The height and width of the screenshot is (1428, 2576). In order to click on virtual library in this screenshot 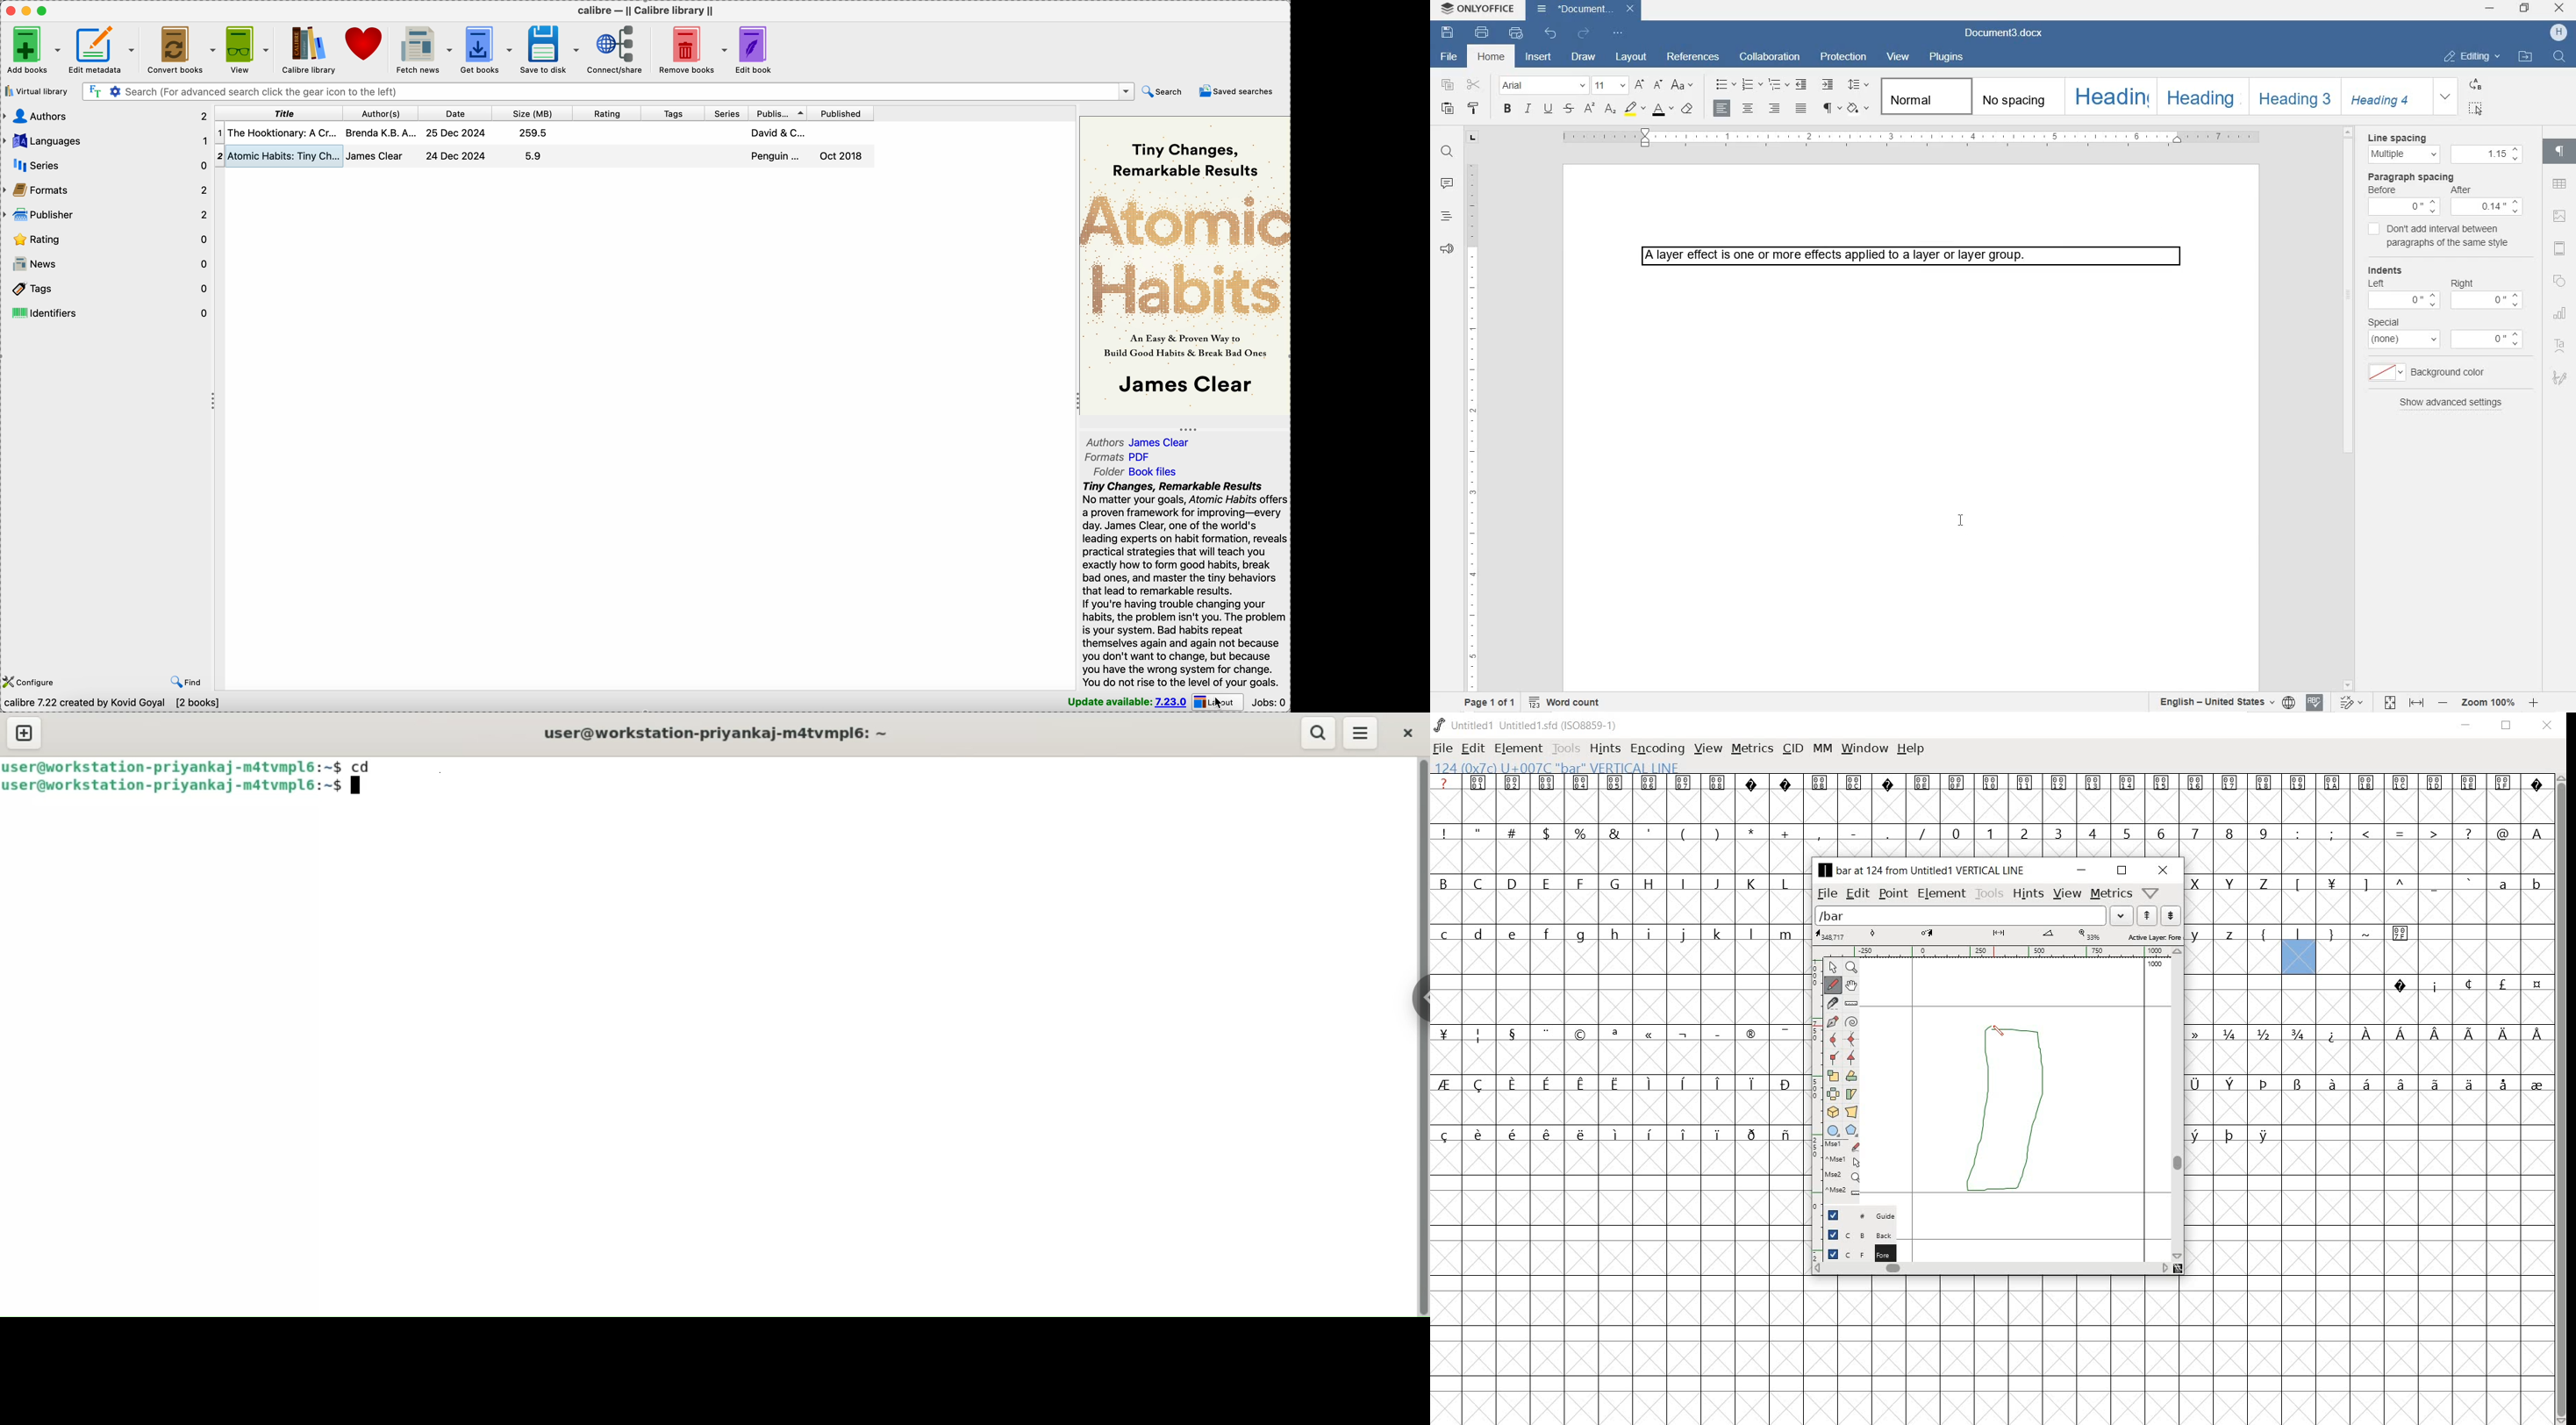, I will do `click(35, 94)`.